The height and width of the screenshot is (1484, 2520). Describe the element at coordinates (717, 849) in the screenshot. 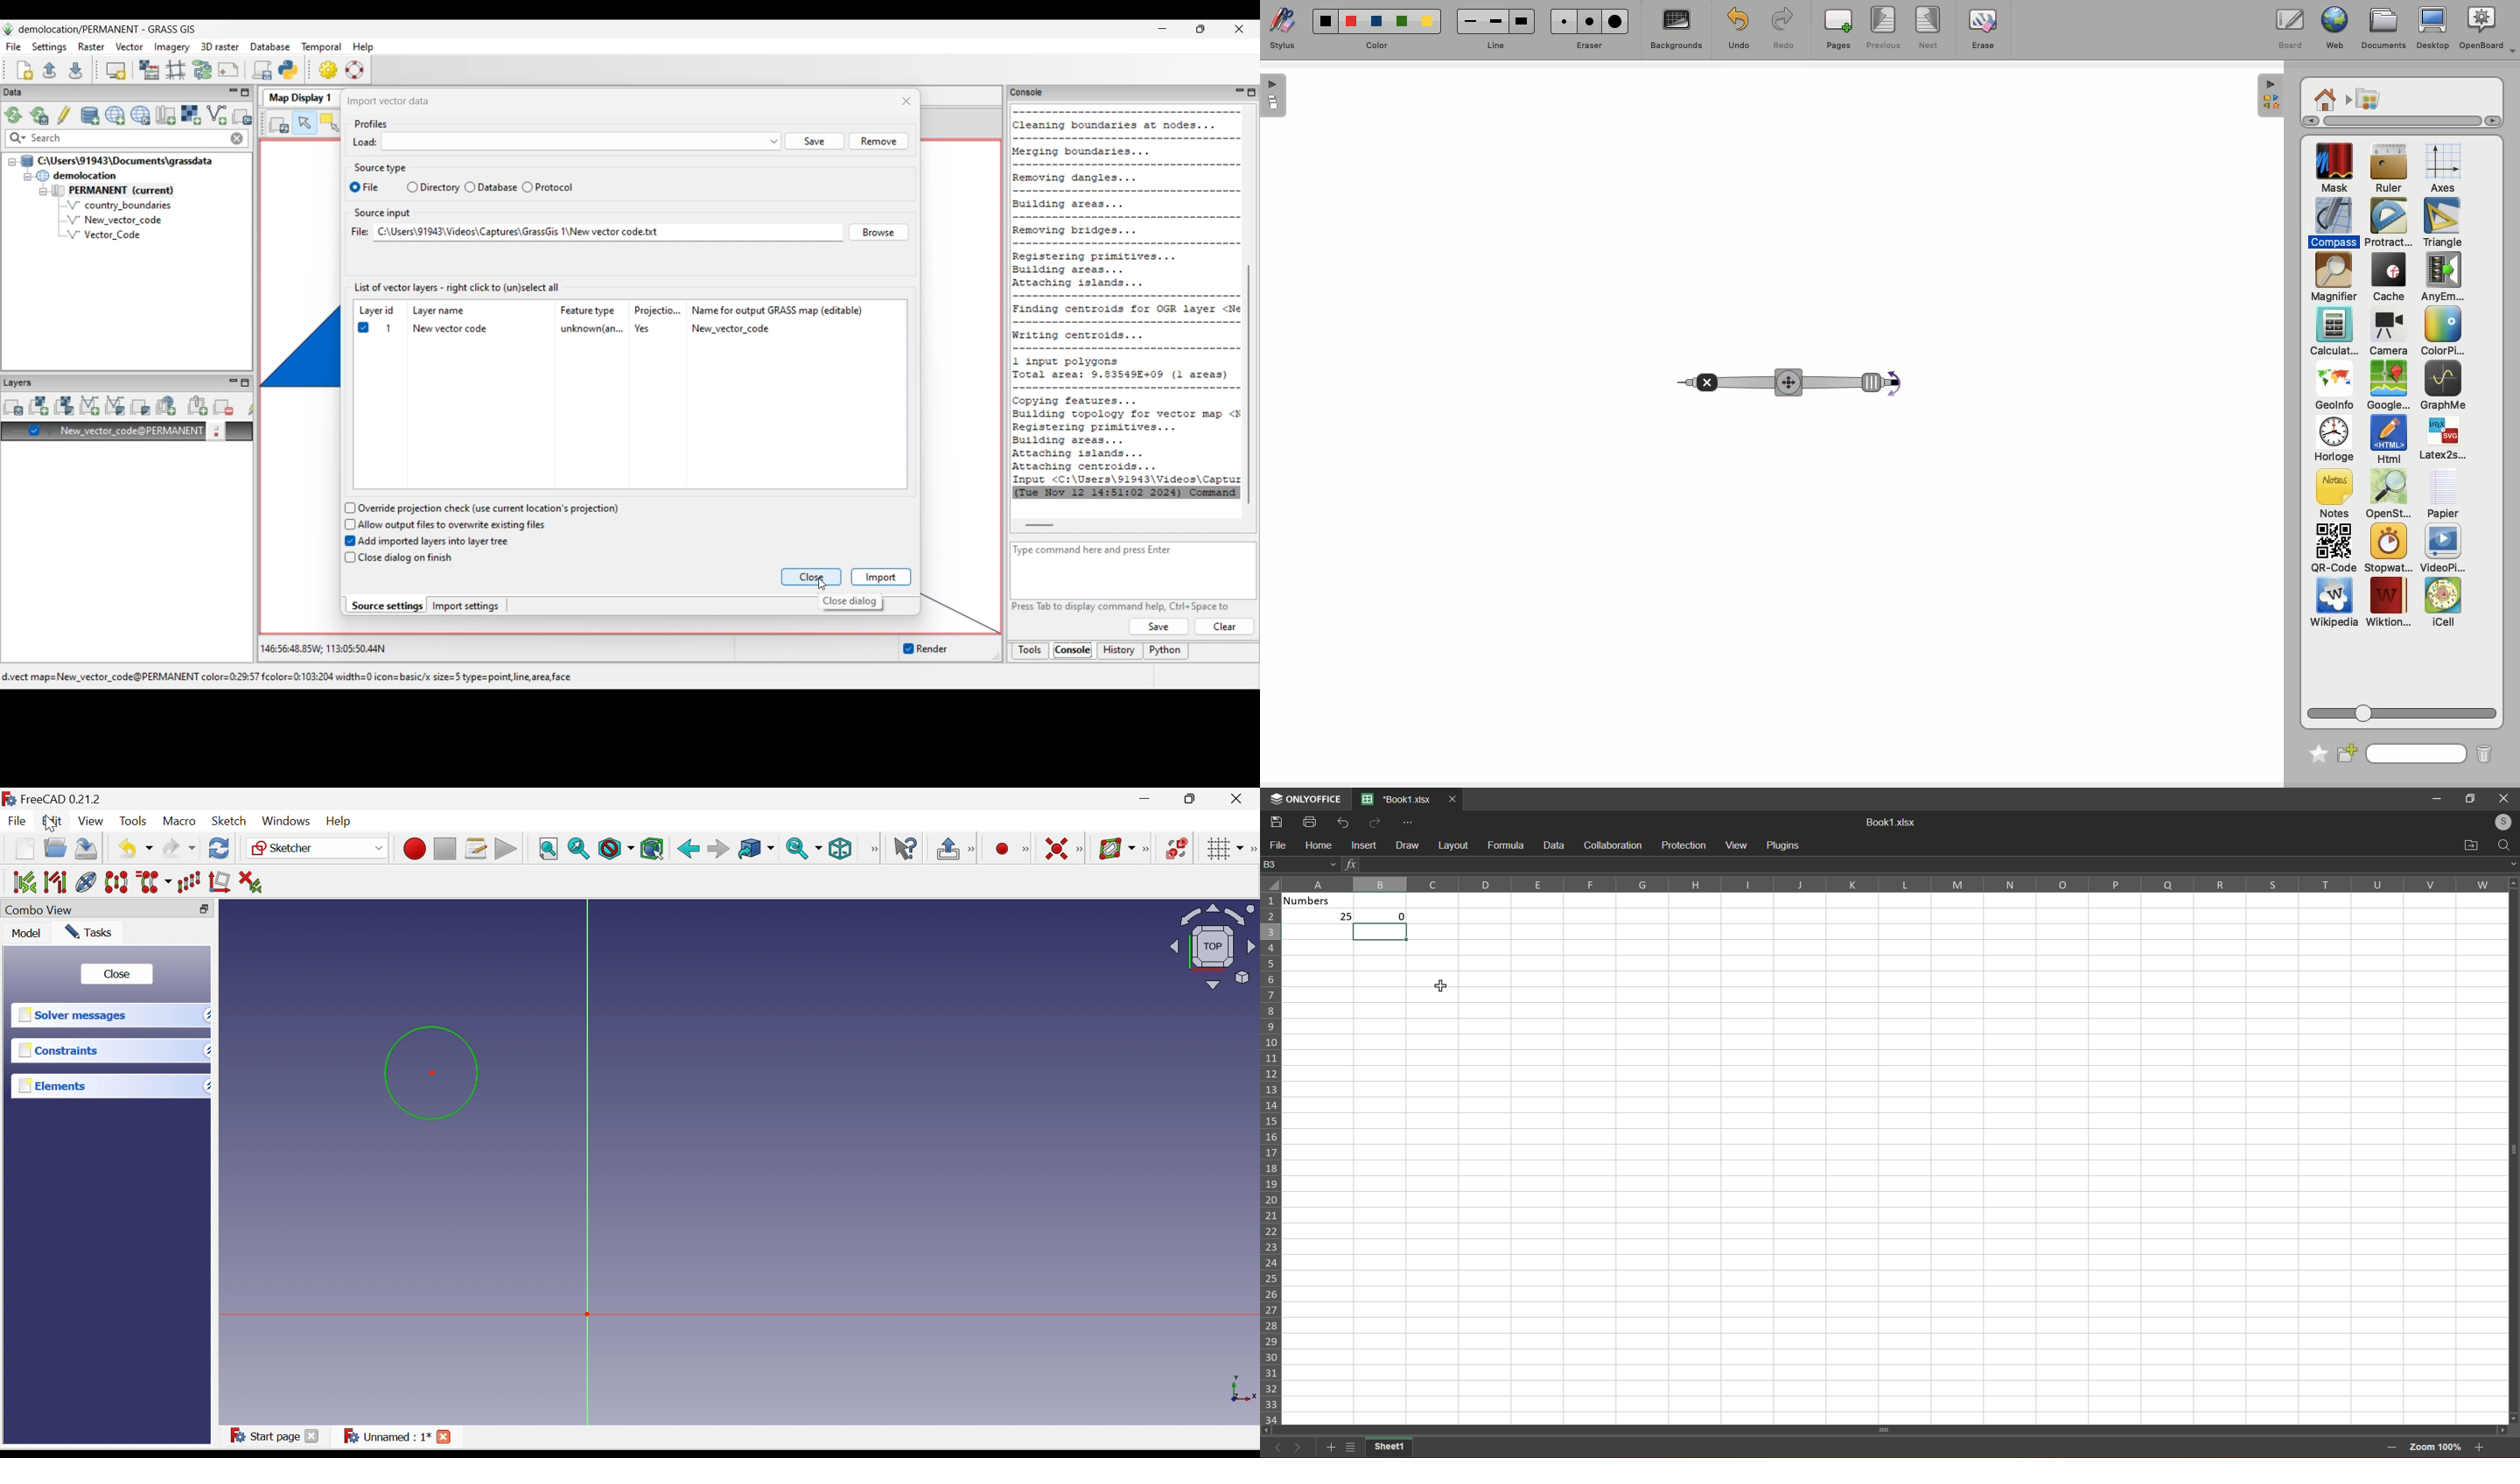

I see `Forward` at that location.